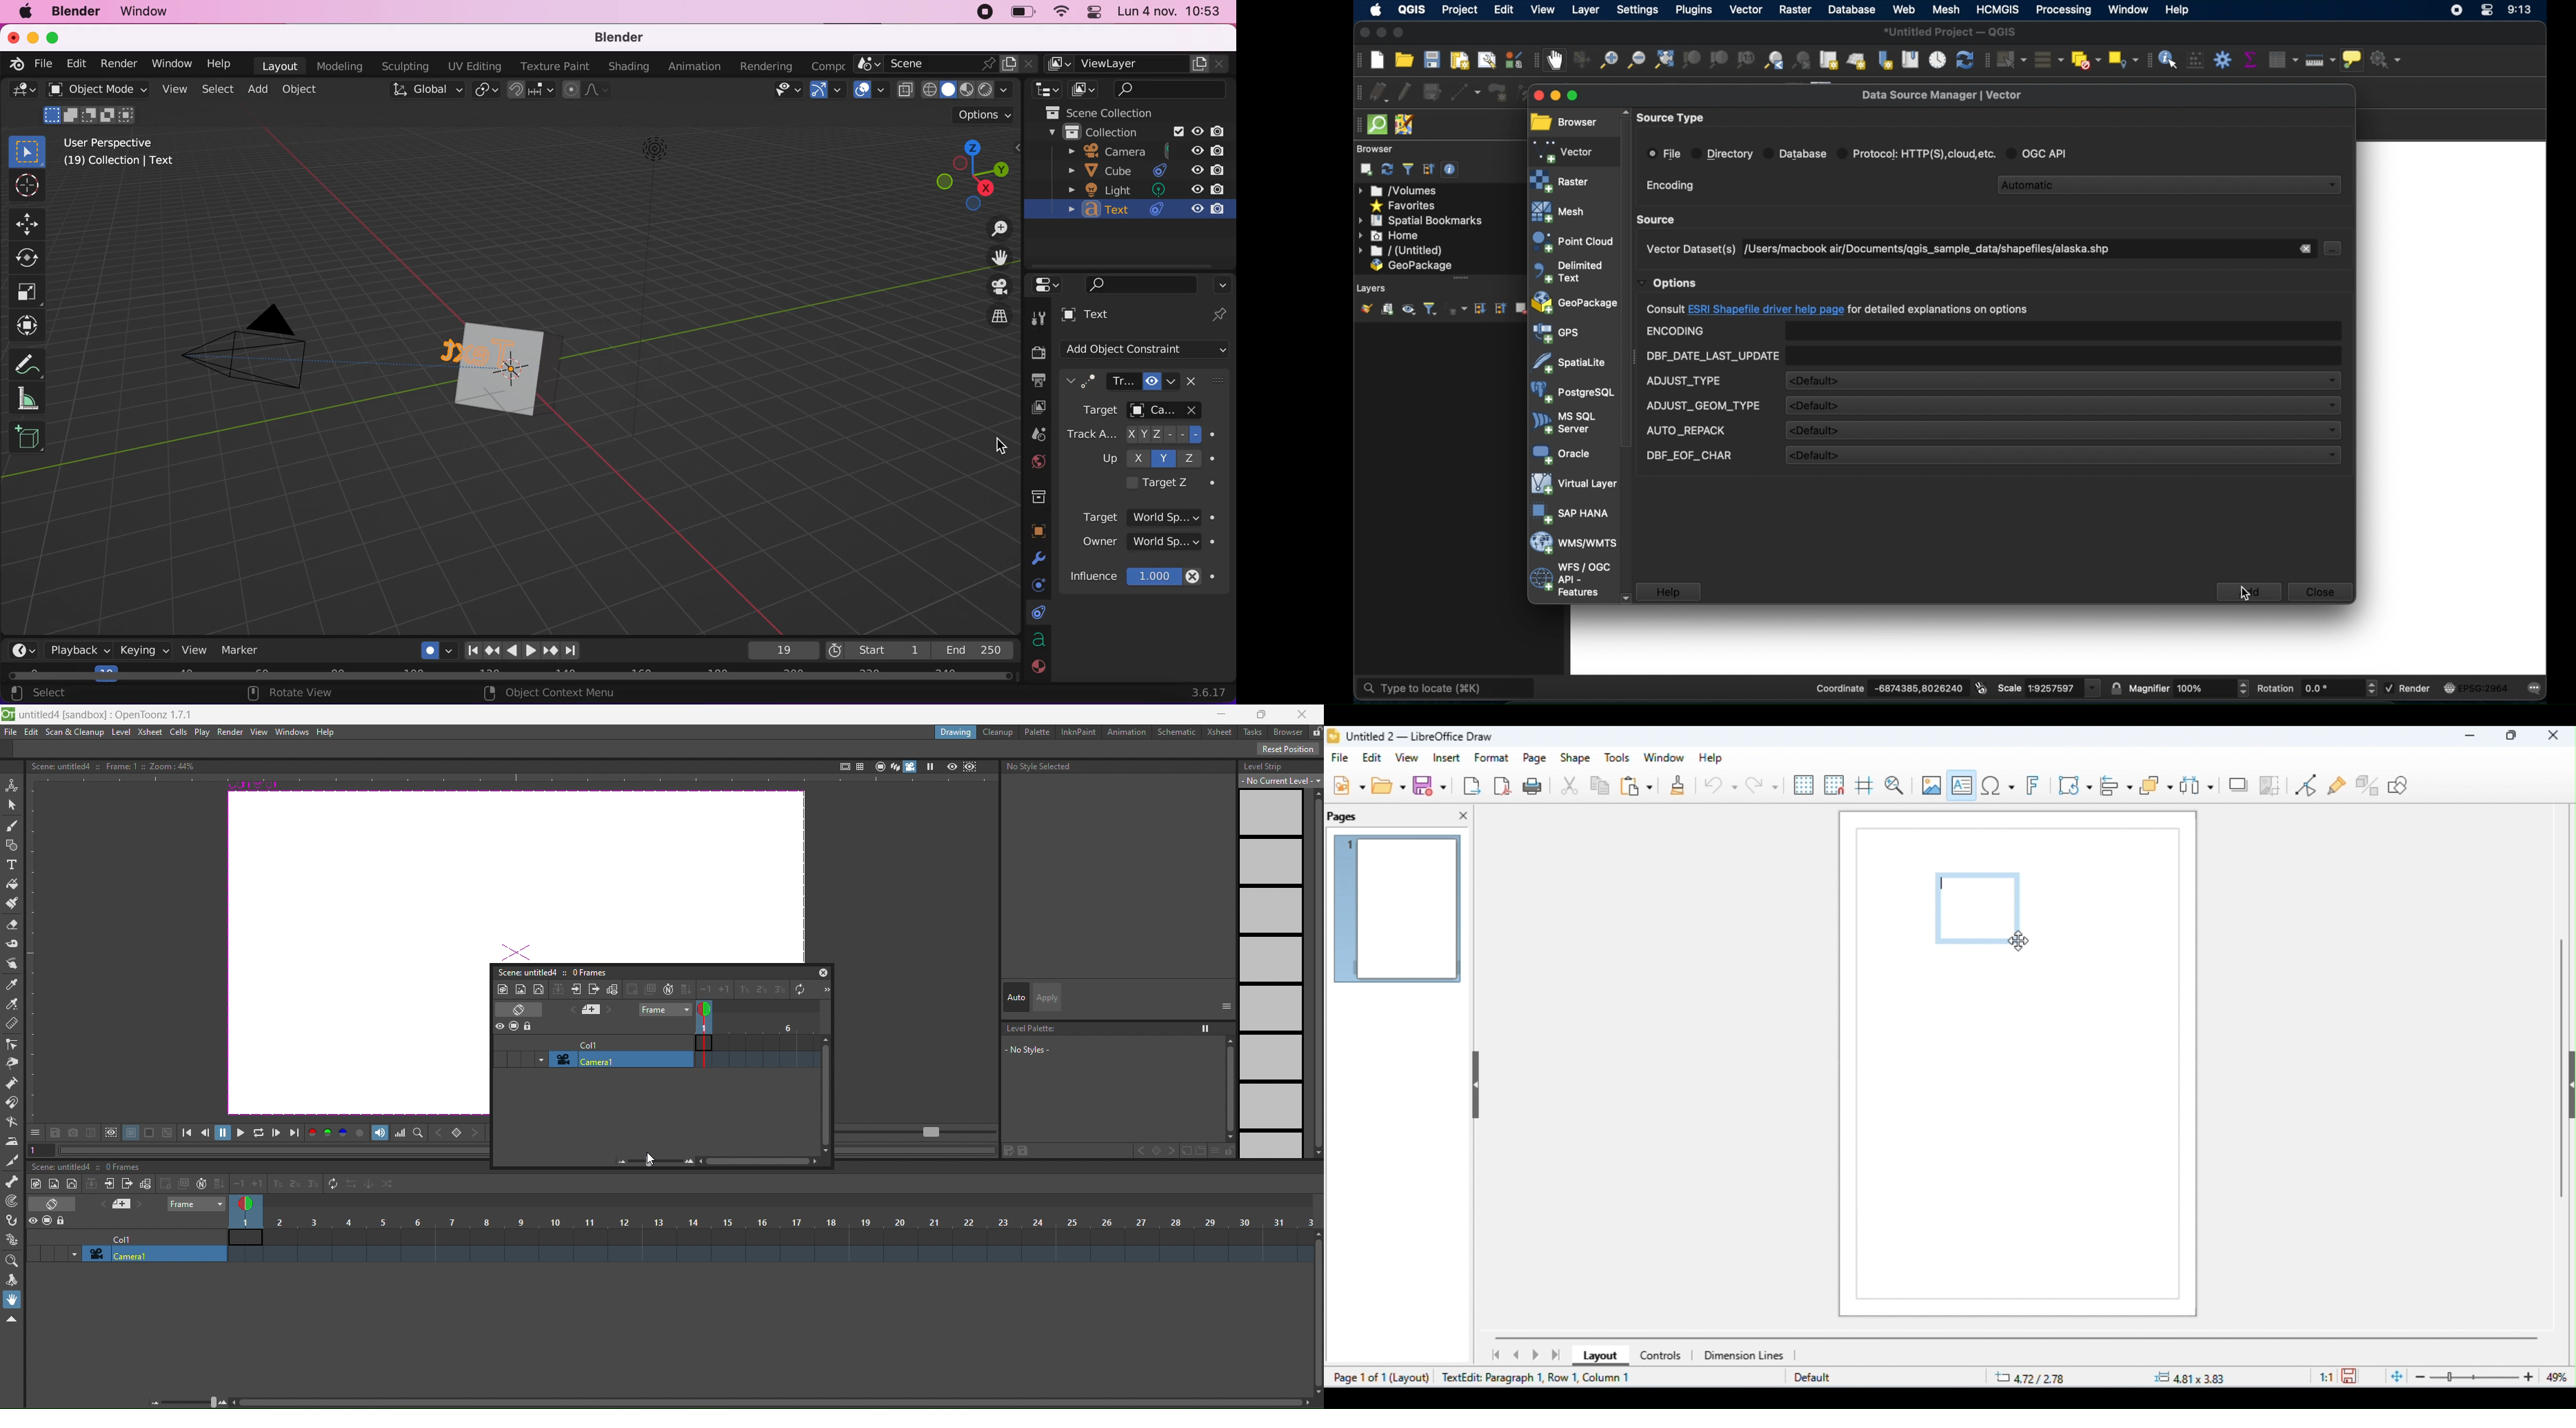 The height and width of the screenshot is (1428, 2576). I want to click on cells, so click(179, 731).